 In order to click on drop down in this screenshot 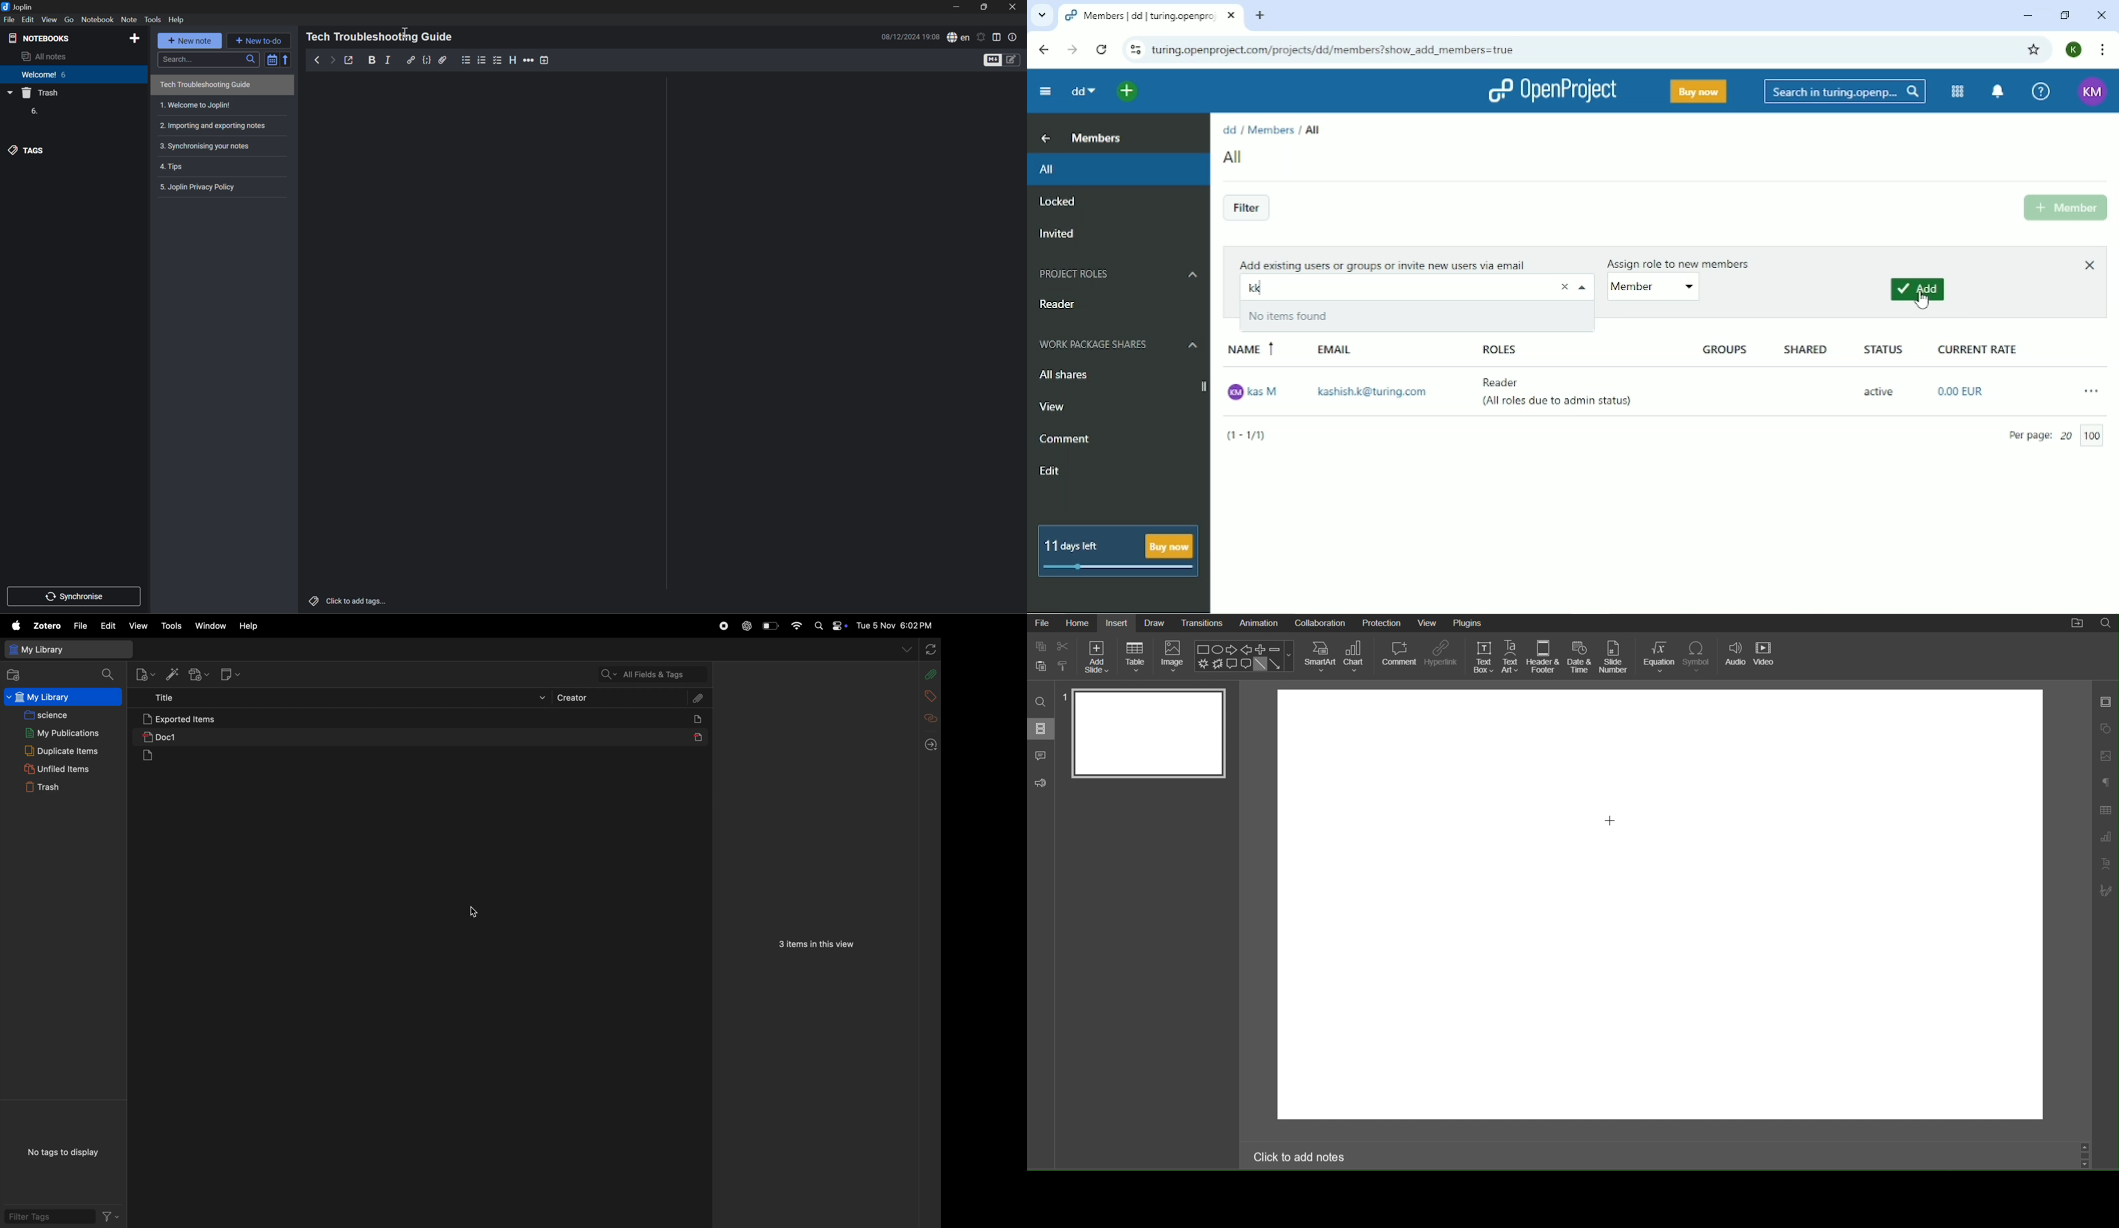, I will do `click(905, 649)`.